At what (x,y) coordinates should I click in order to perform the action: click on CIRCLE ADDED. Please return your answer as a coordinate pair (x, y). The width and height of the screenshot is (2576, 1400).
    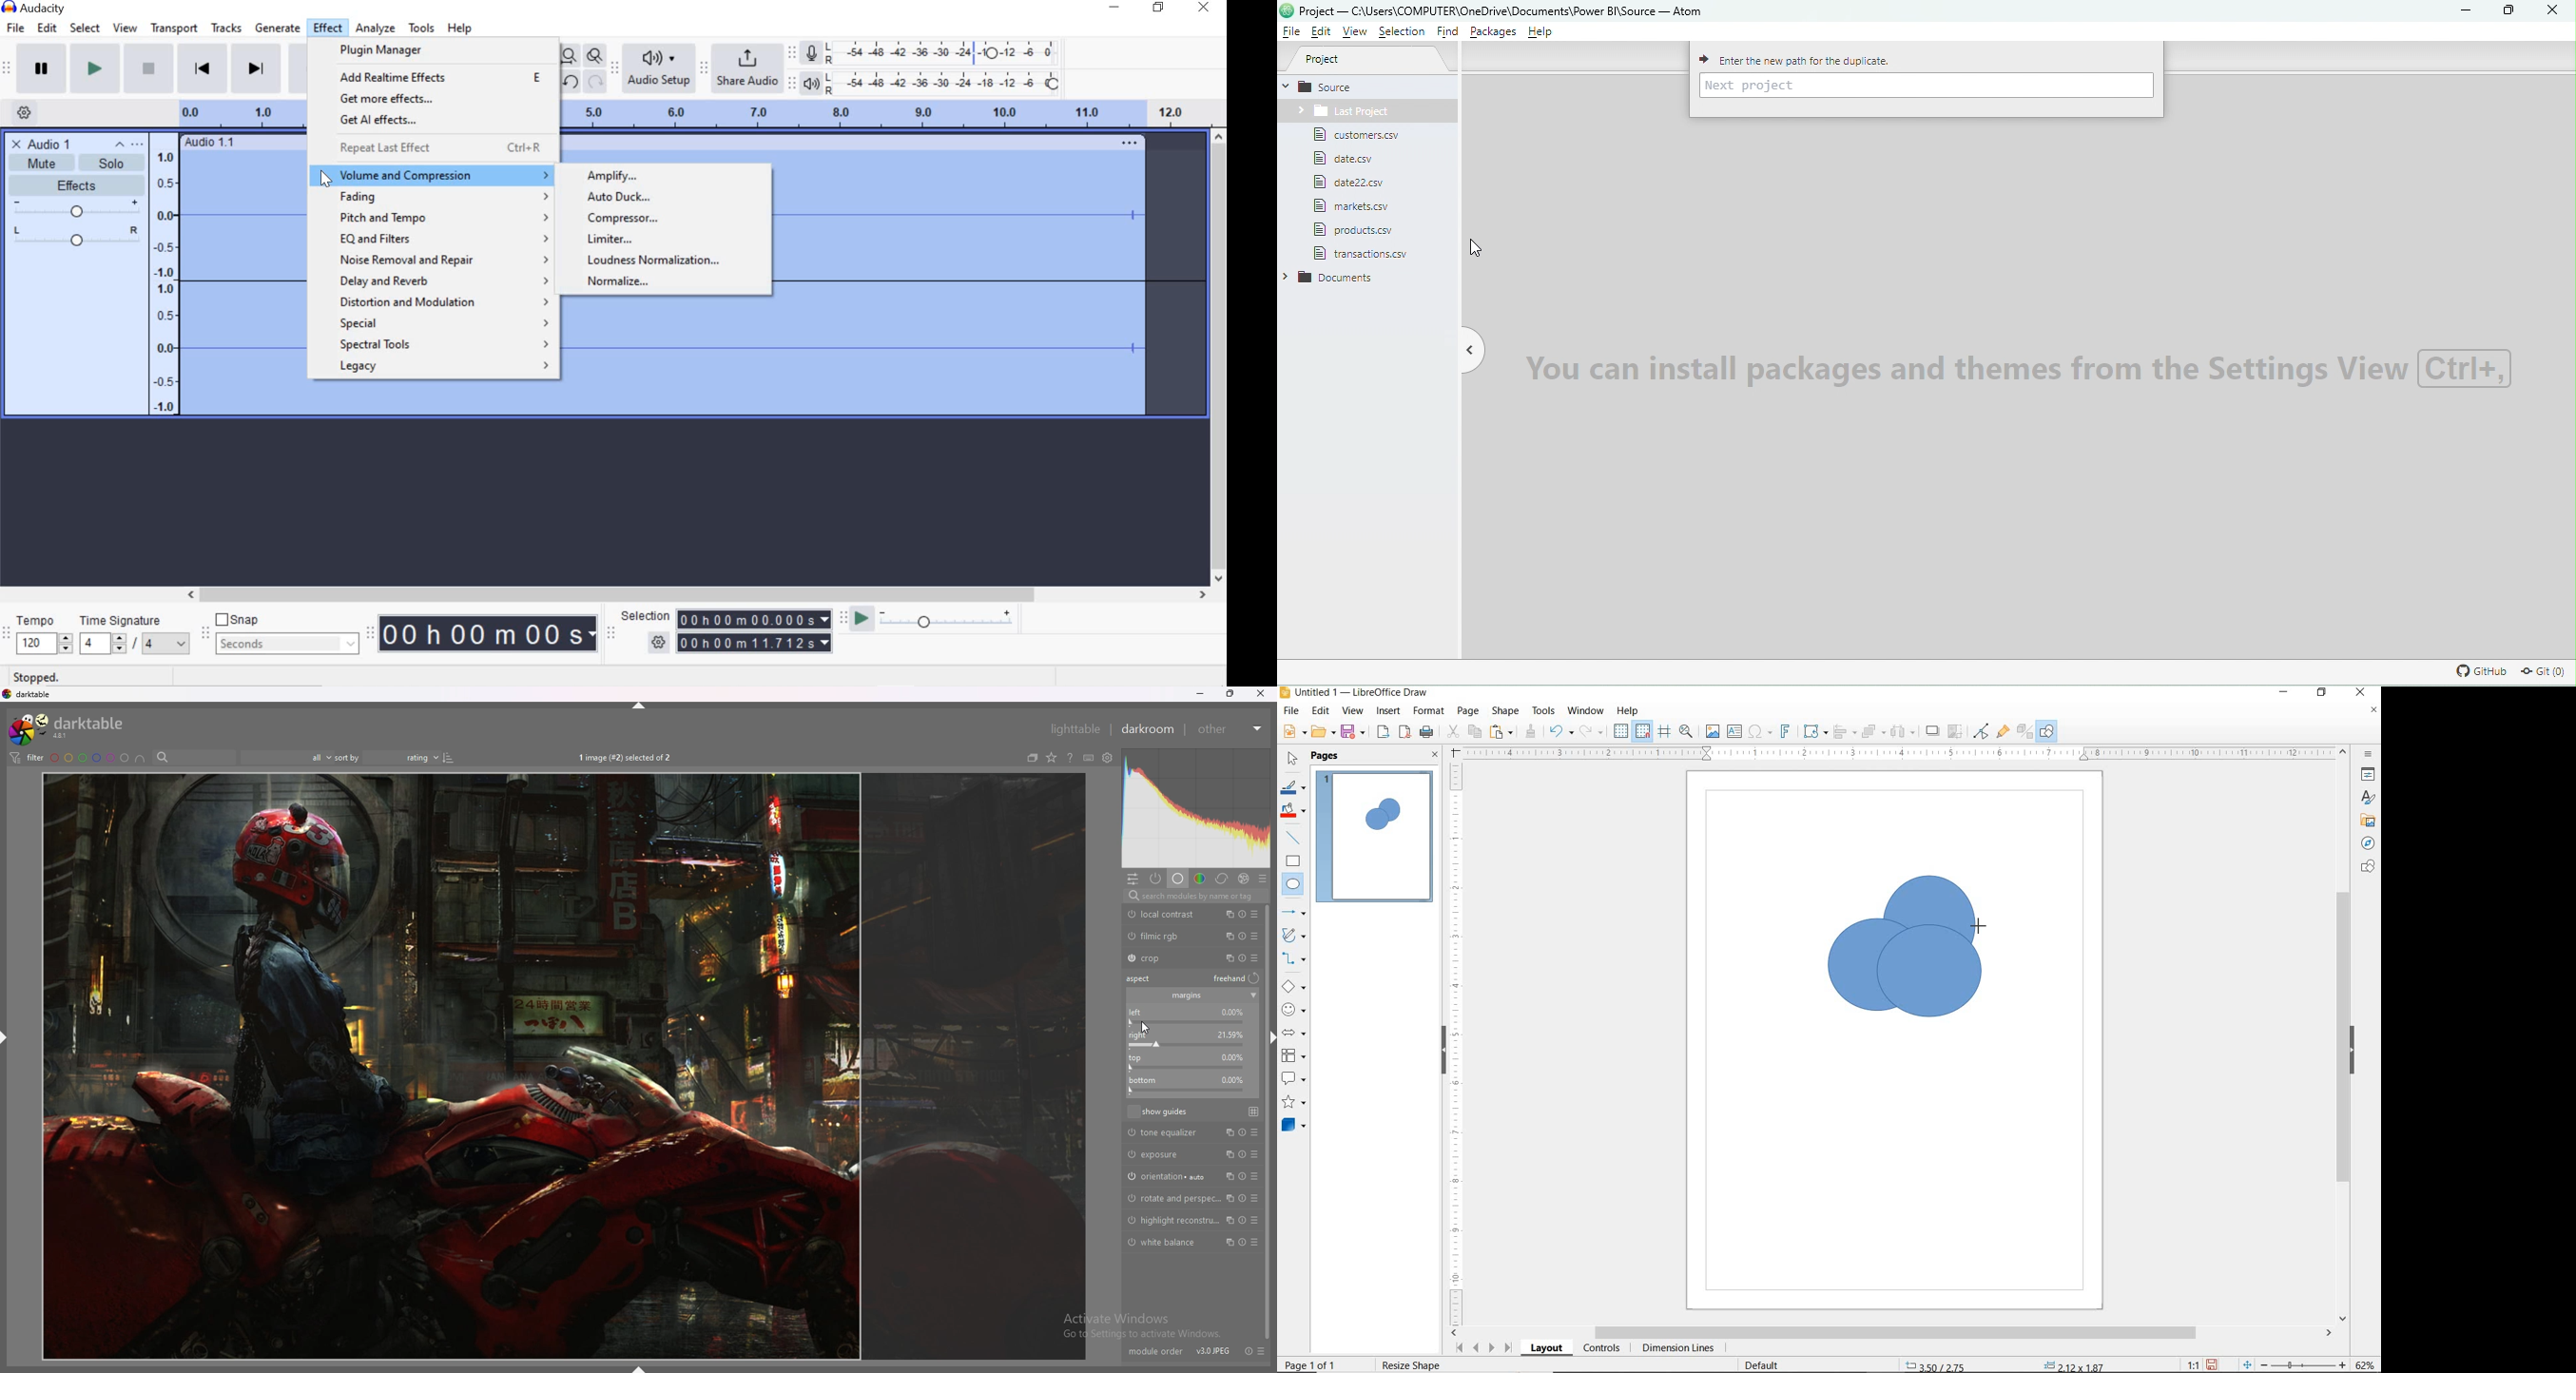
    Looking at the image, I should click on (1391, 811).